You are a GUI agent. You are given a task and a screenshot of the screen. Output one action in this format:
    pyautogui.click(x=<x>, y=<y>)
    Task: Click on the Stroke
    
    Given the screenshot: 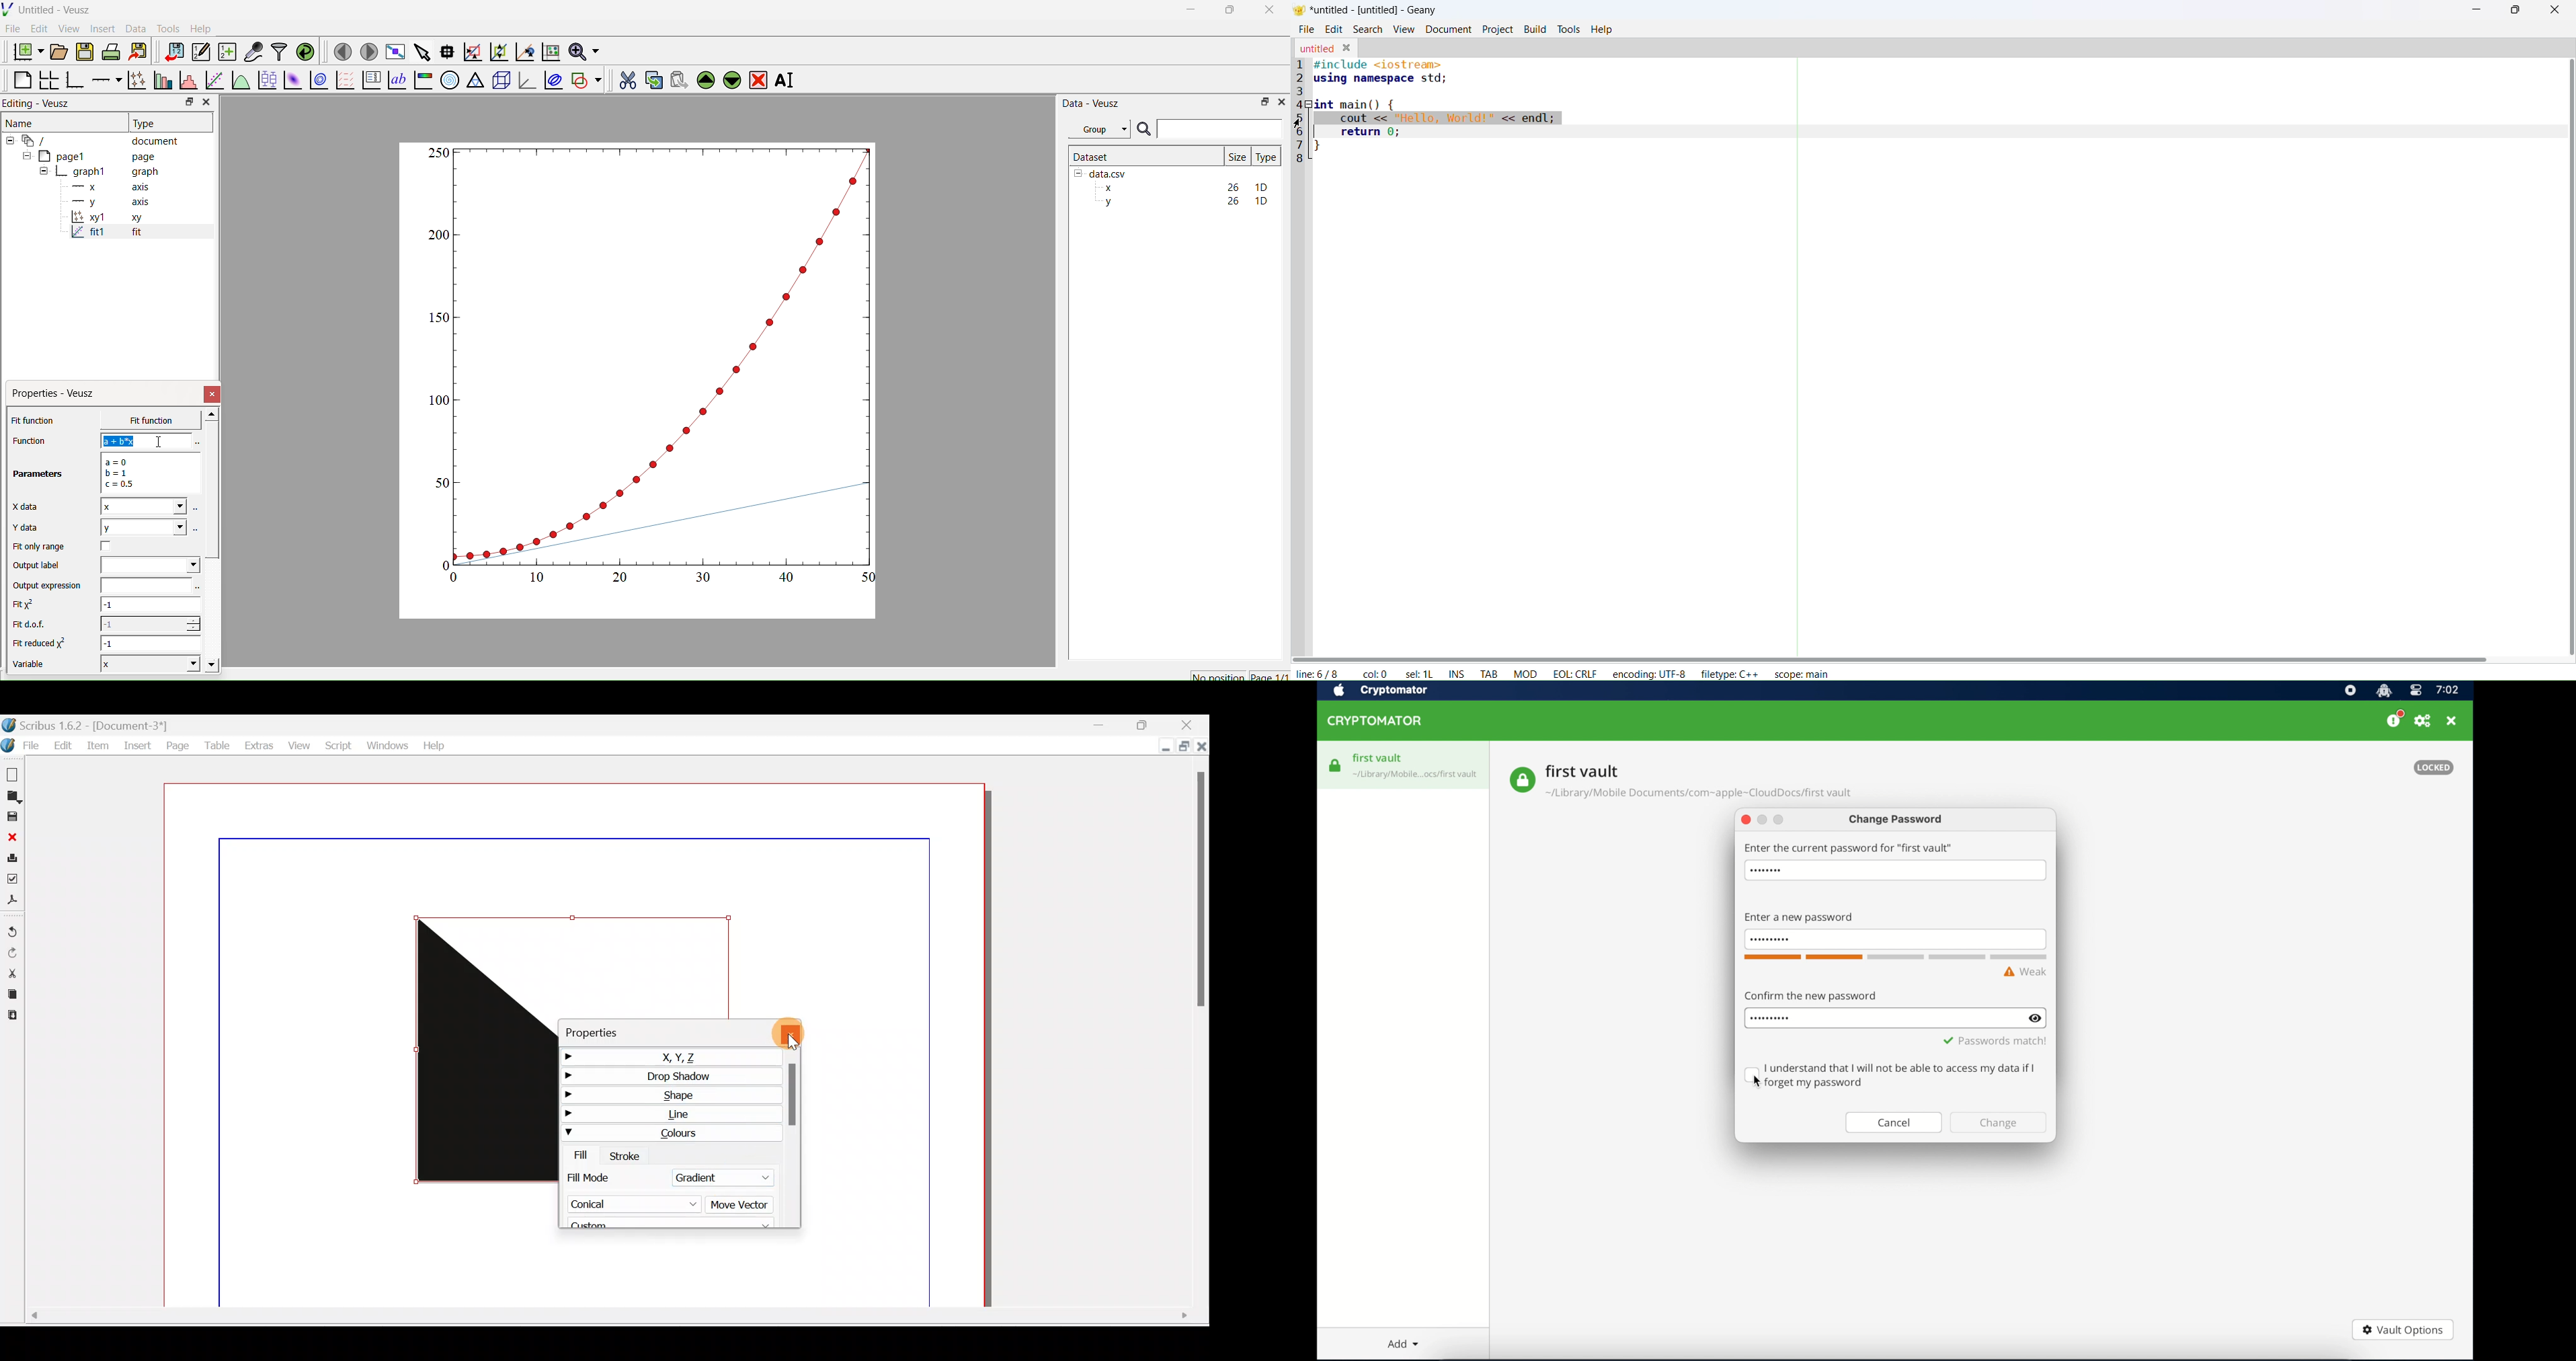 What is the action you would take?
    pyautogui.click(x=627, y=1154)
    